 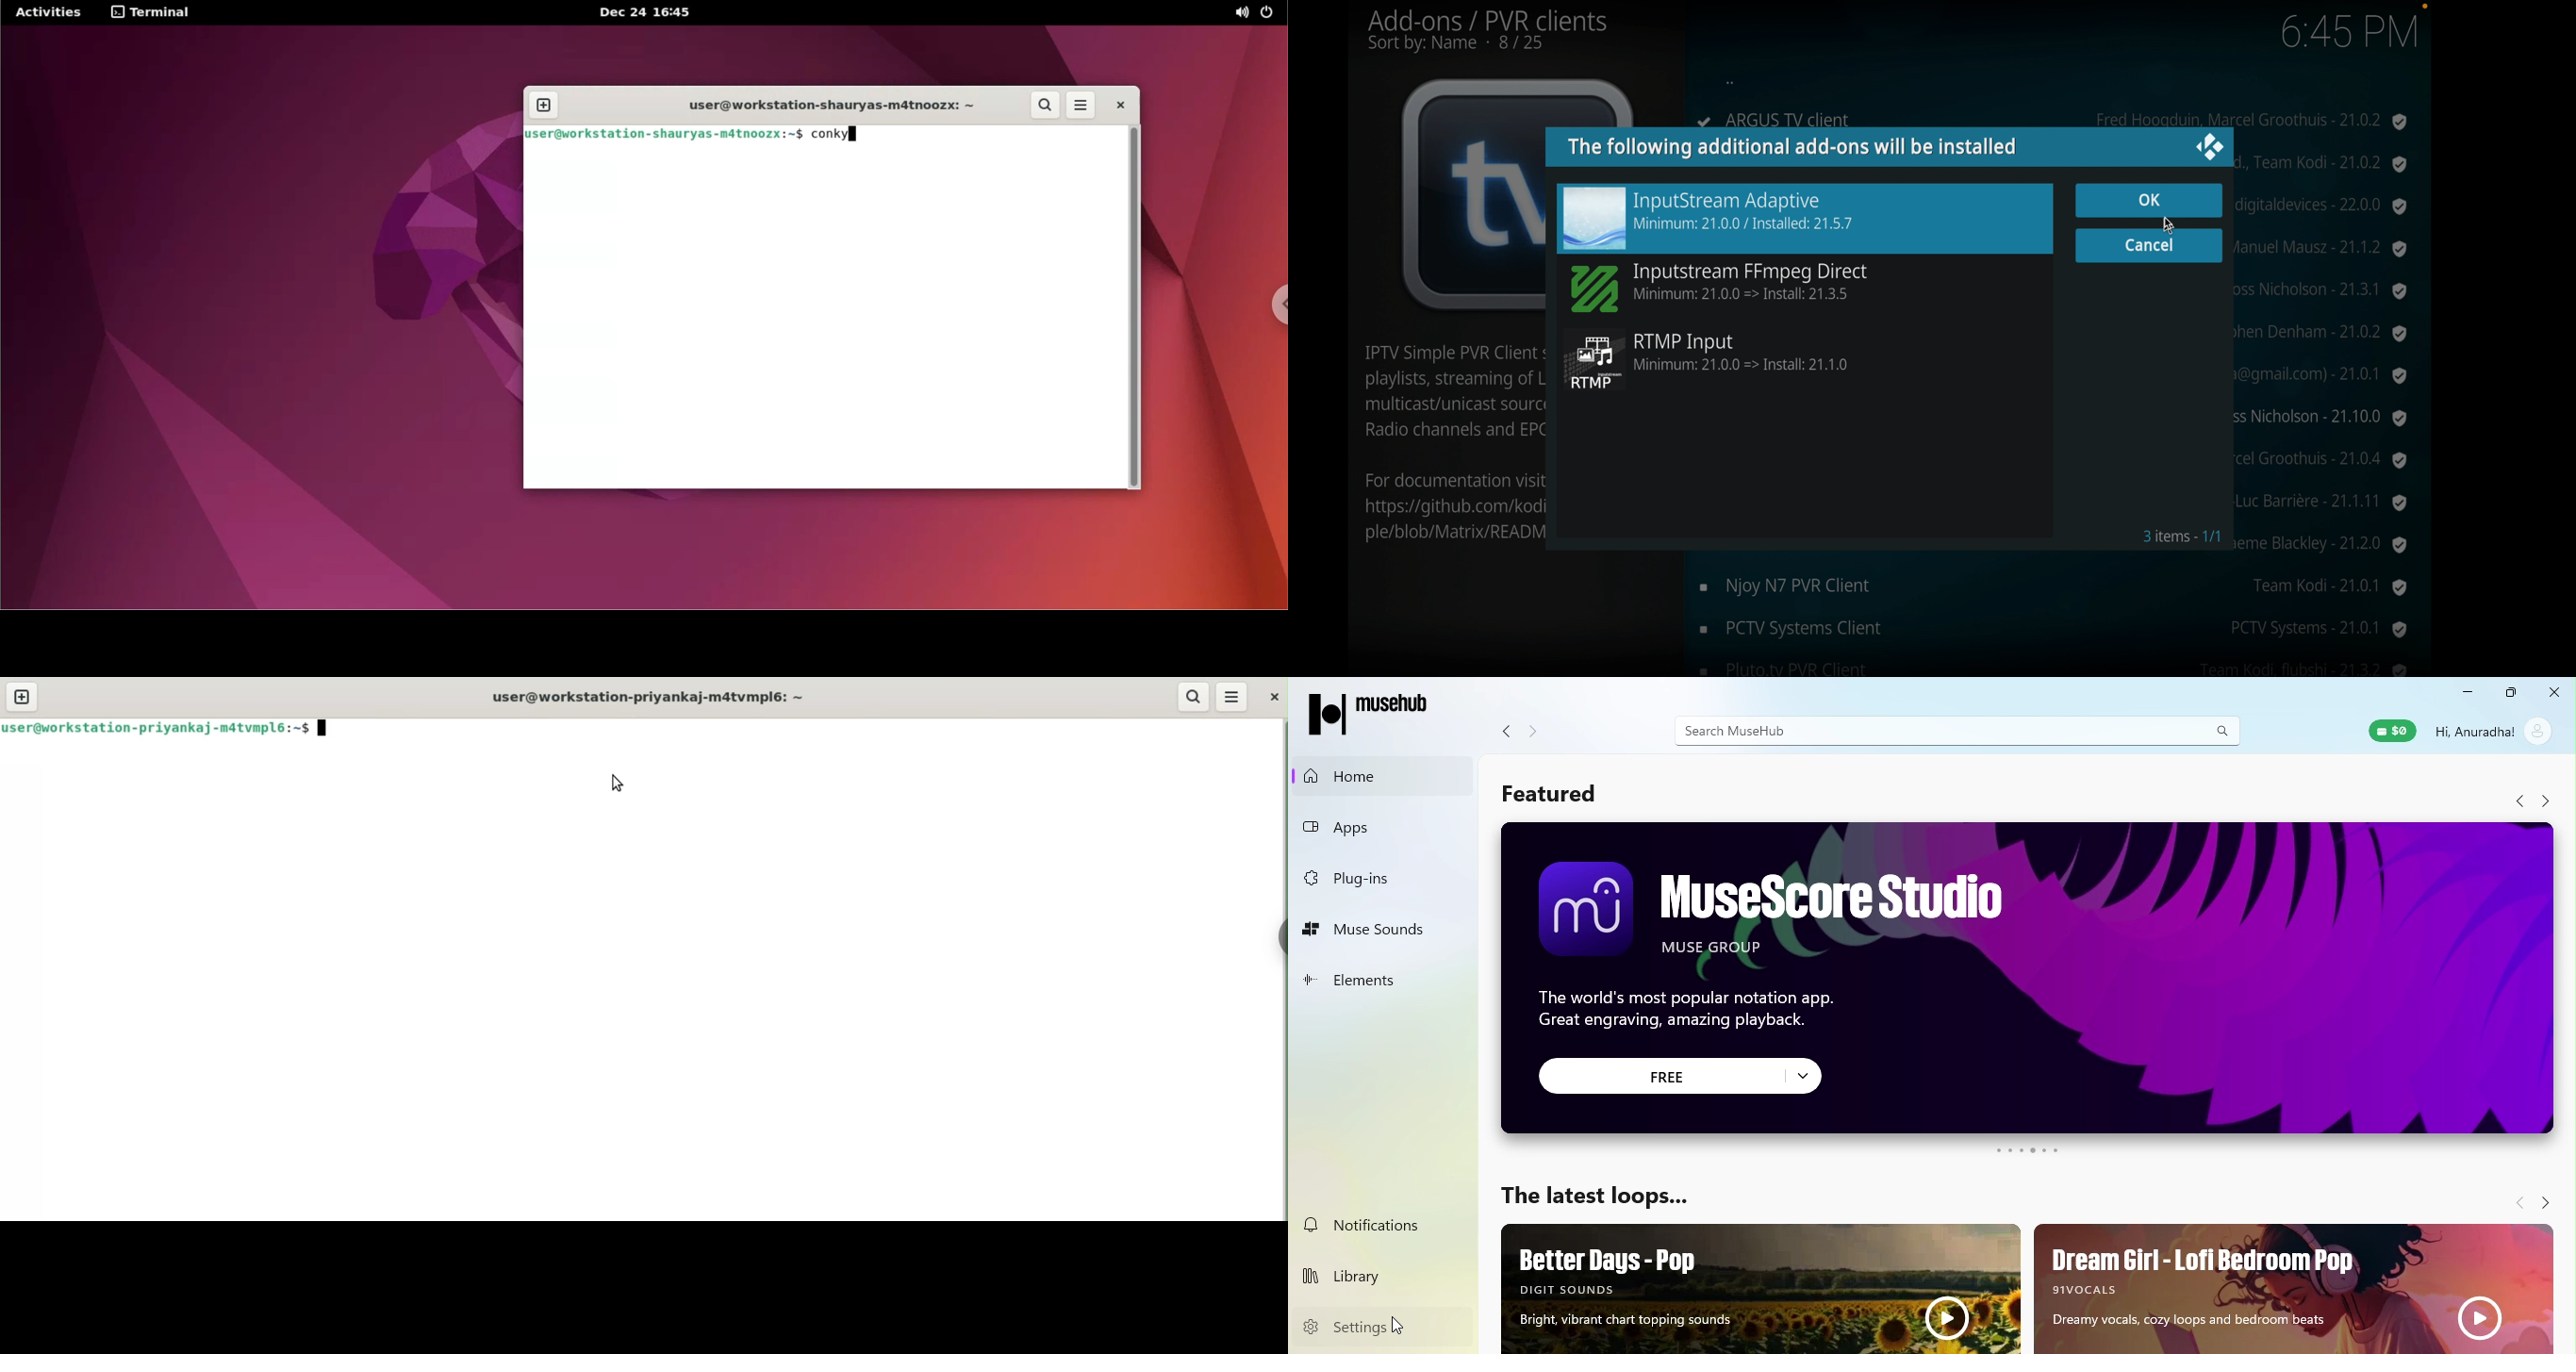 I want to click on info, so click(x=1793, y=147).